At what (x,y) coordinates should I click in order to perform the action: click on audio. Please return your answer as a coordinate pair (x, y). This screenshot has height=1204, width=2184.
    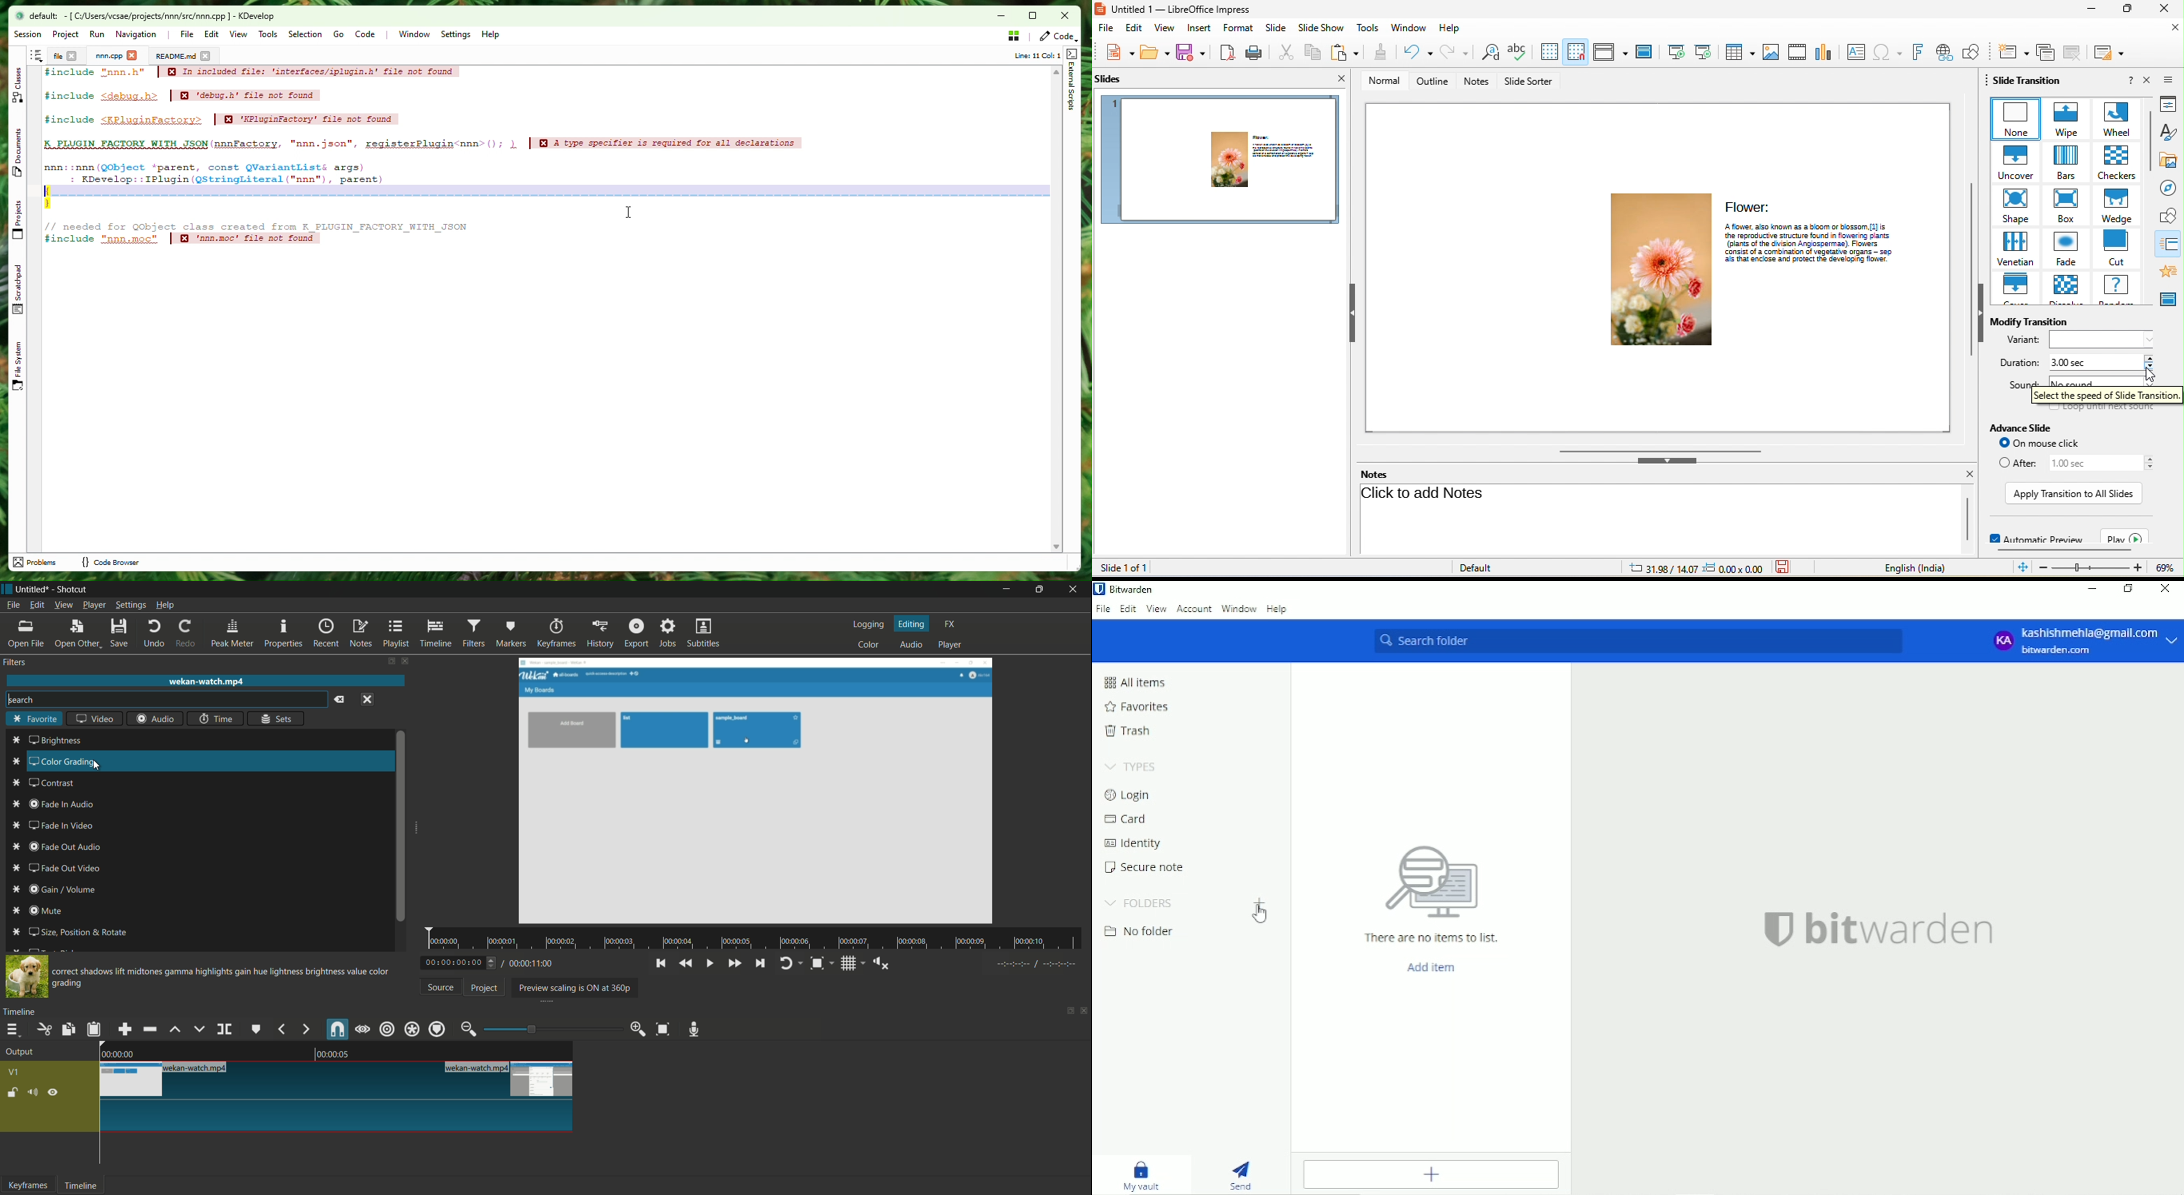
    Looking at the image, I should click on (911, 645).